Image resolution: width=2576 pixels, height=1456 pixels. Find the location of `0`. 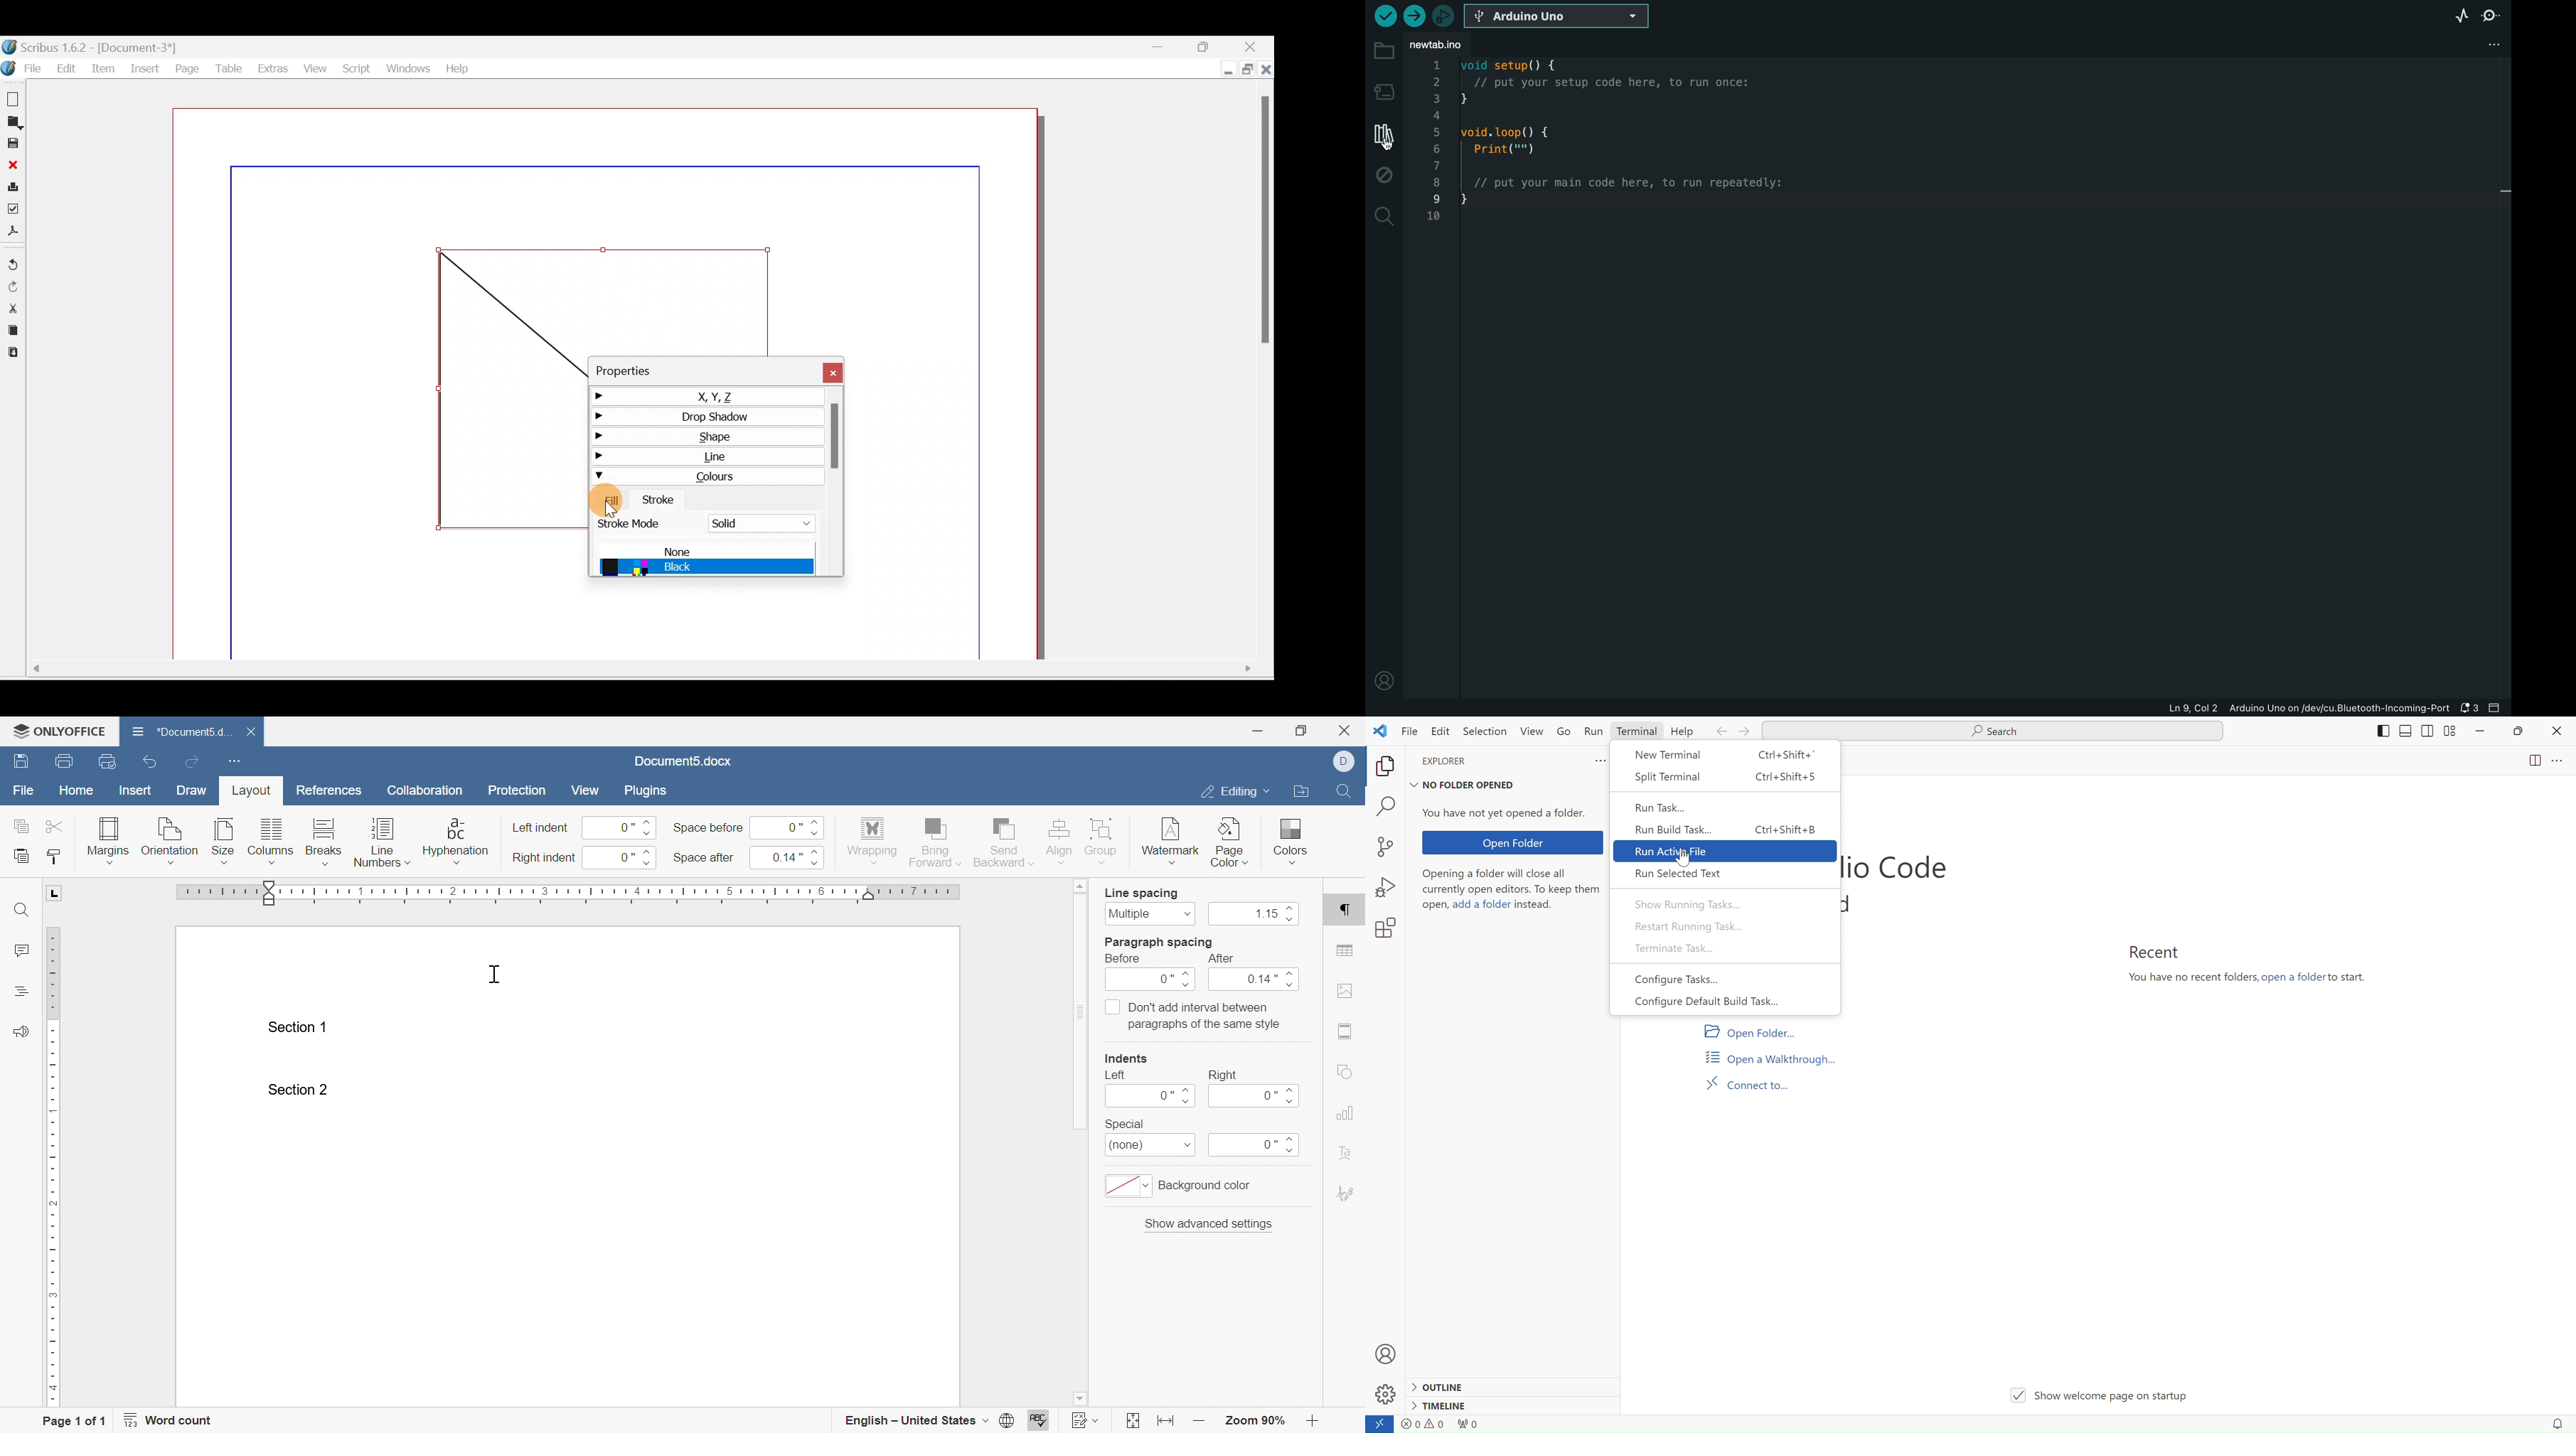

0 is located at coordinates (1152, 981).